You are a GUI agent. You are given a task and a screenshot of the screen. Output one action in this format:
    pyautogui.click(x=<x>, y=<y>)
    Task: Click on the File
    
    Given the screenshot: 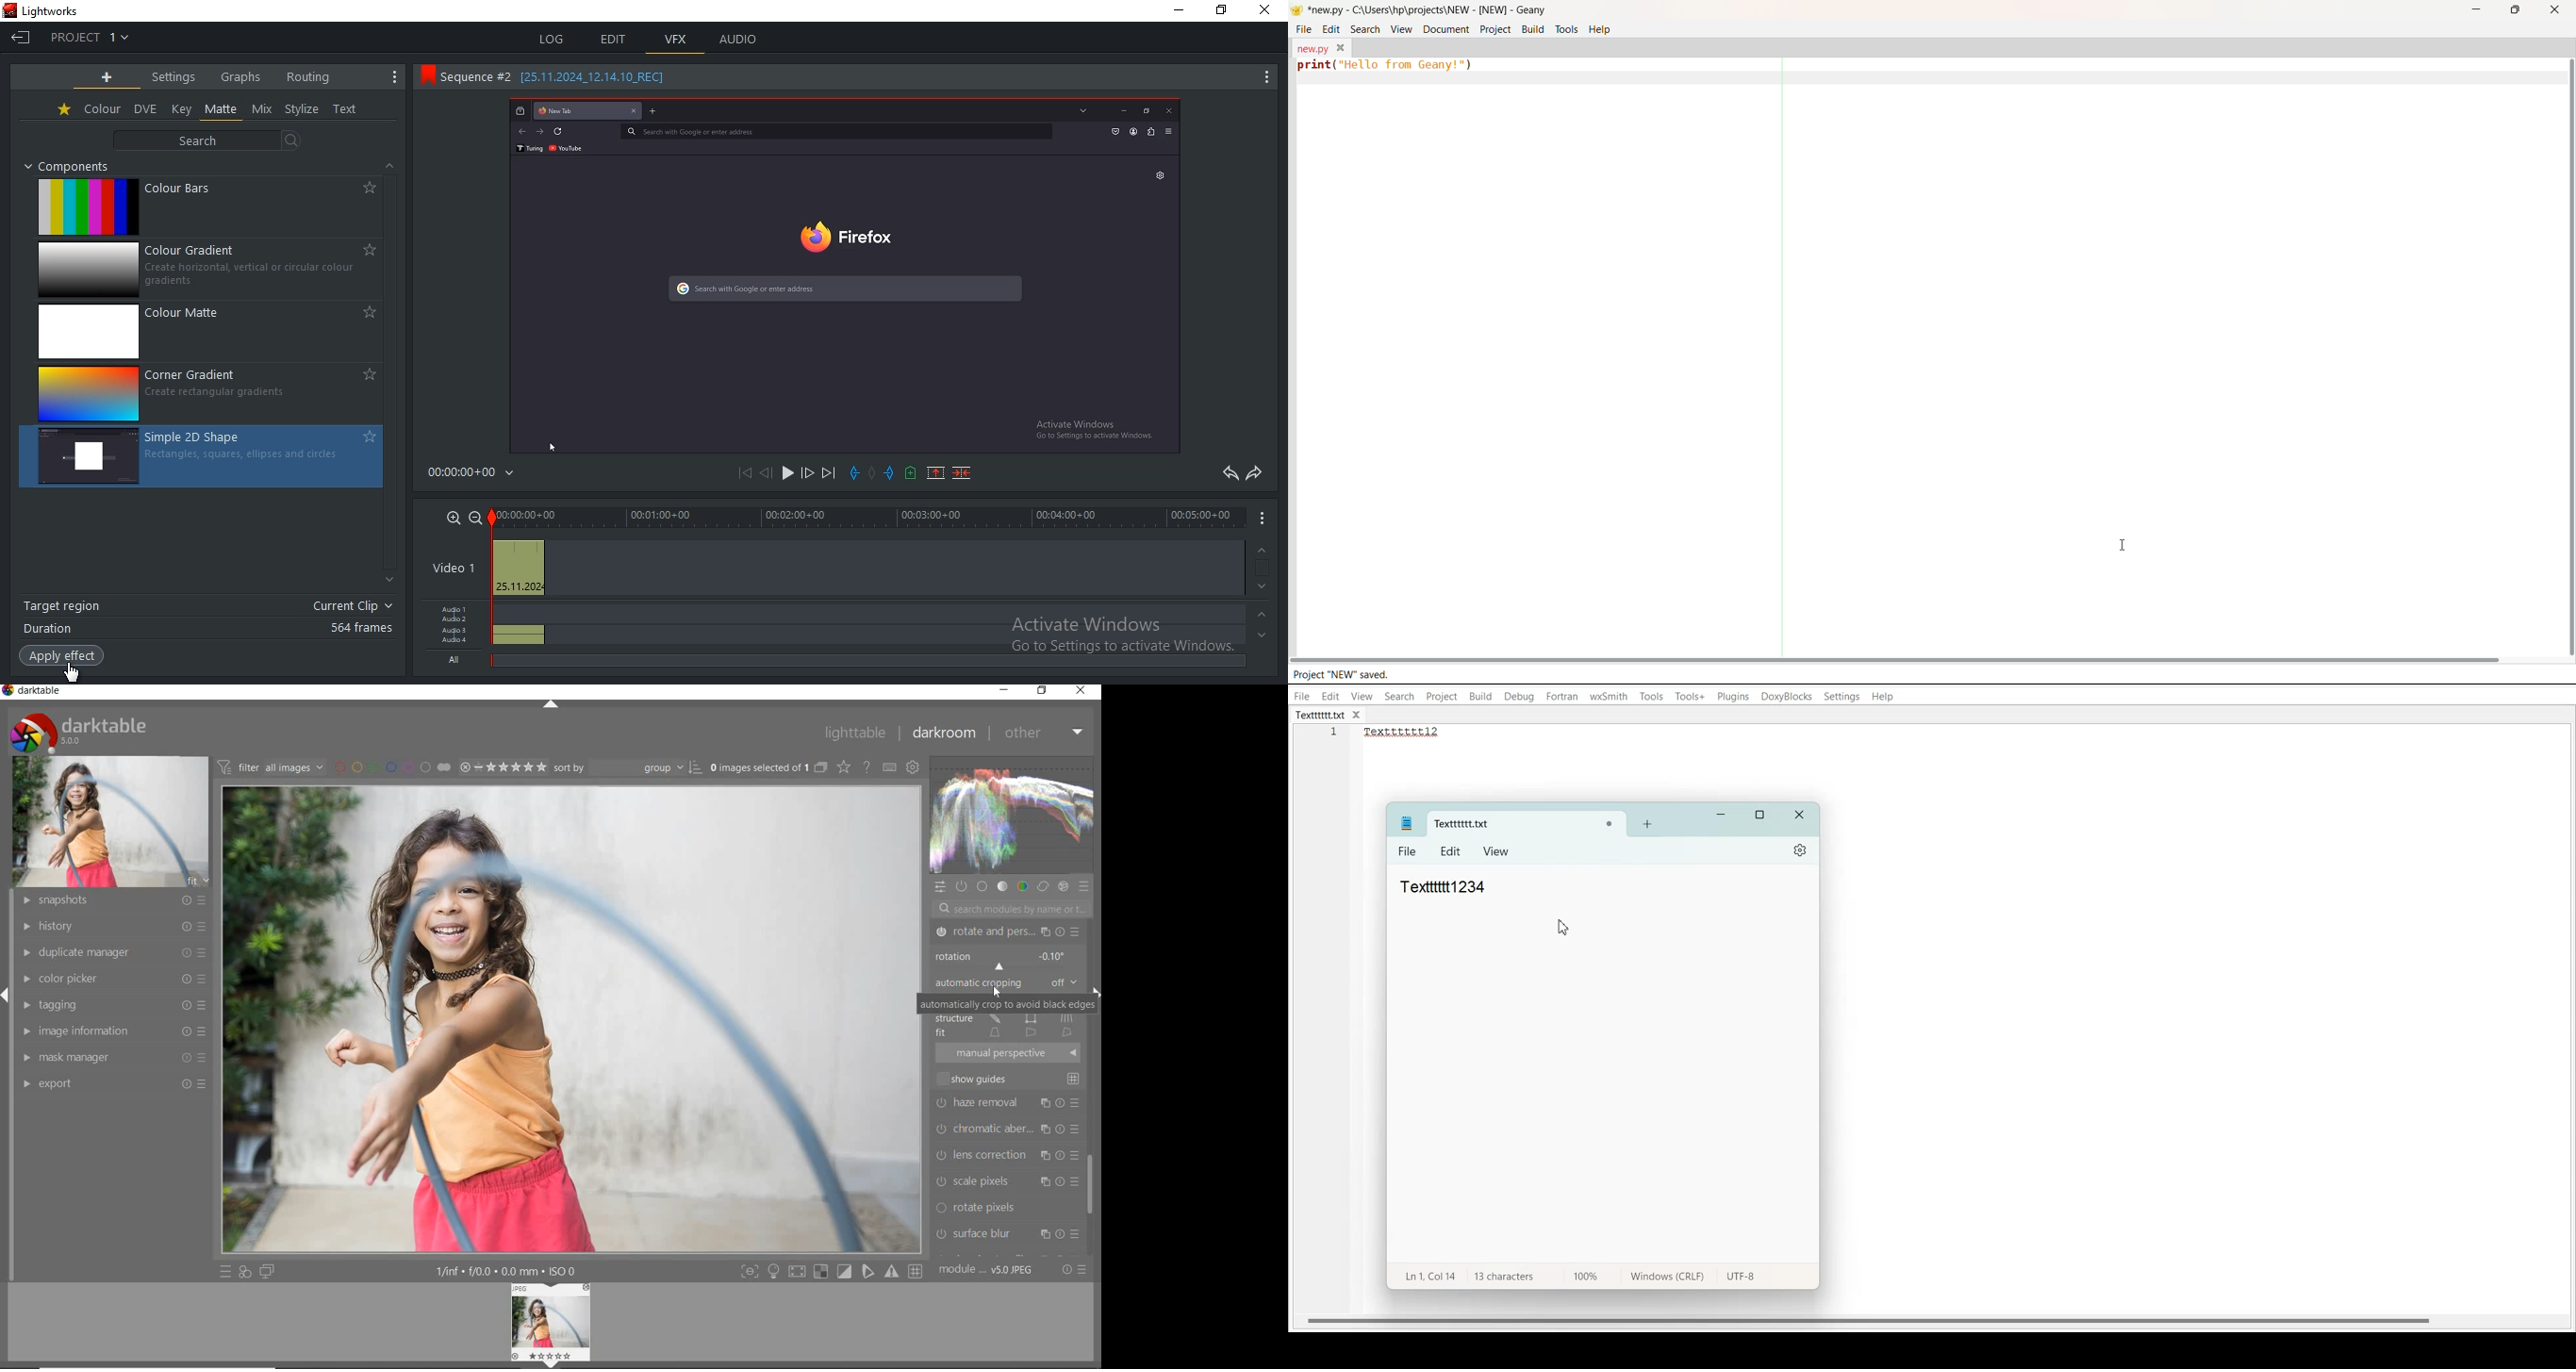 What is the action you would take?
    pyautogui.click(x=1301, y=696)
    